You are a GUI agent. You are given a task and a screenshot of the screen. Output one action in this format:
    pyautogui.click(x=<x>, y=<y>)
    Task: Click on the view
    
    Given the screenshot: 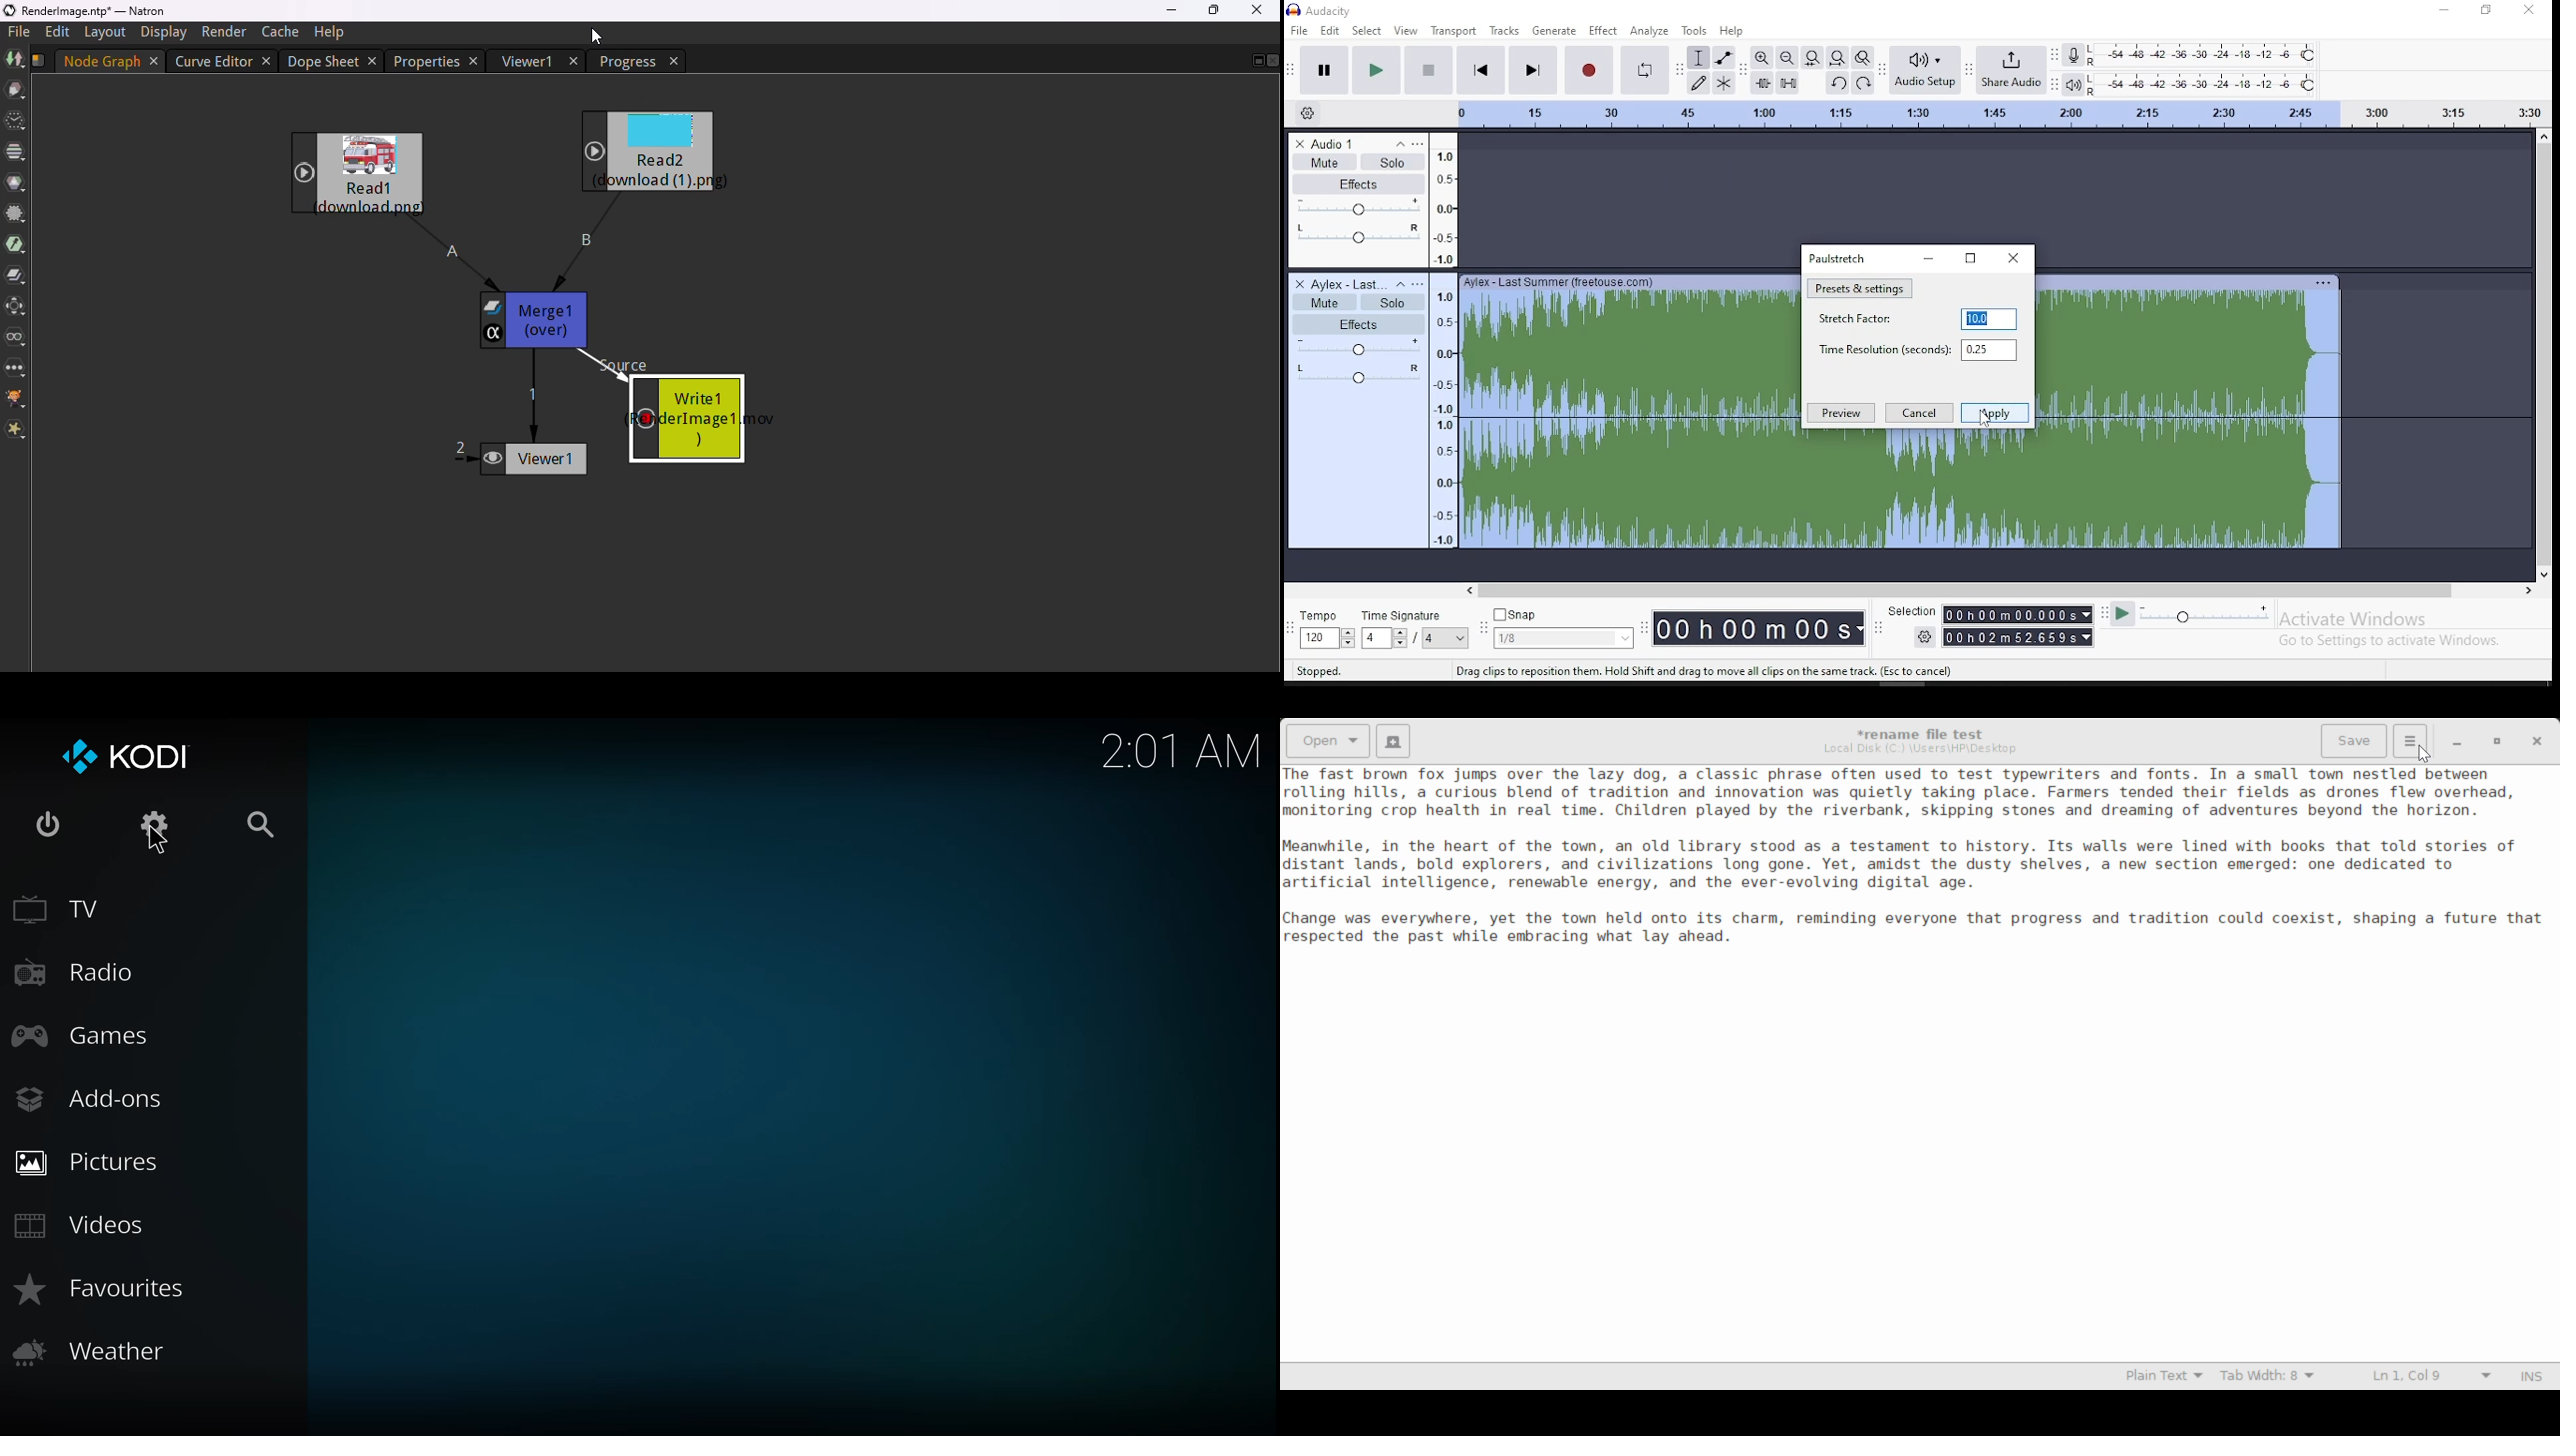 What is the action you would take?
    pyautogui.click(x=1406, y=32)
    